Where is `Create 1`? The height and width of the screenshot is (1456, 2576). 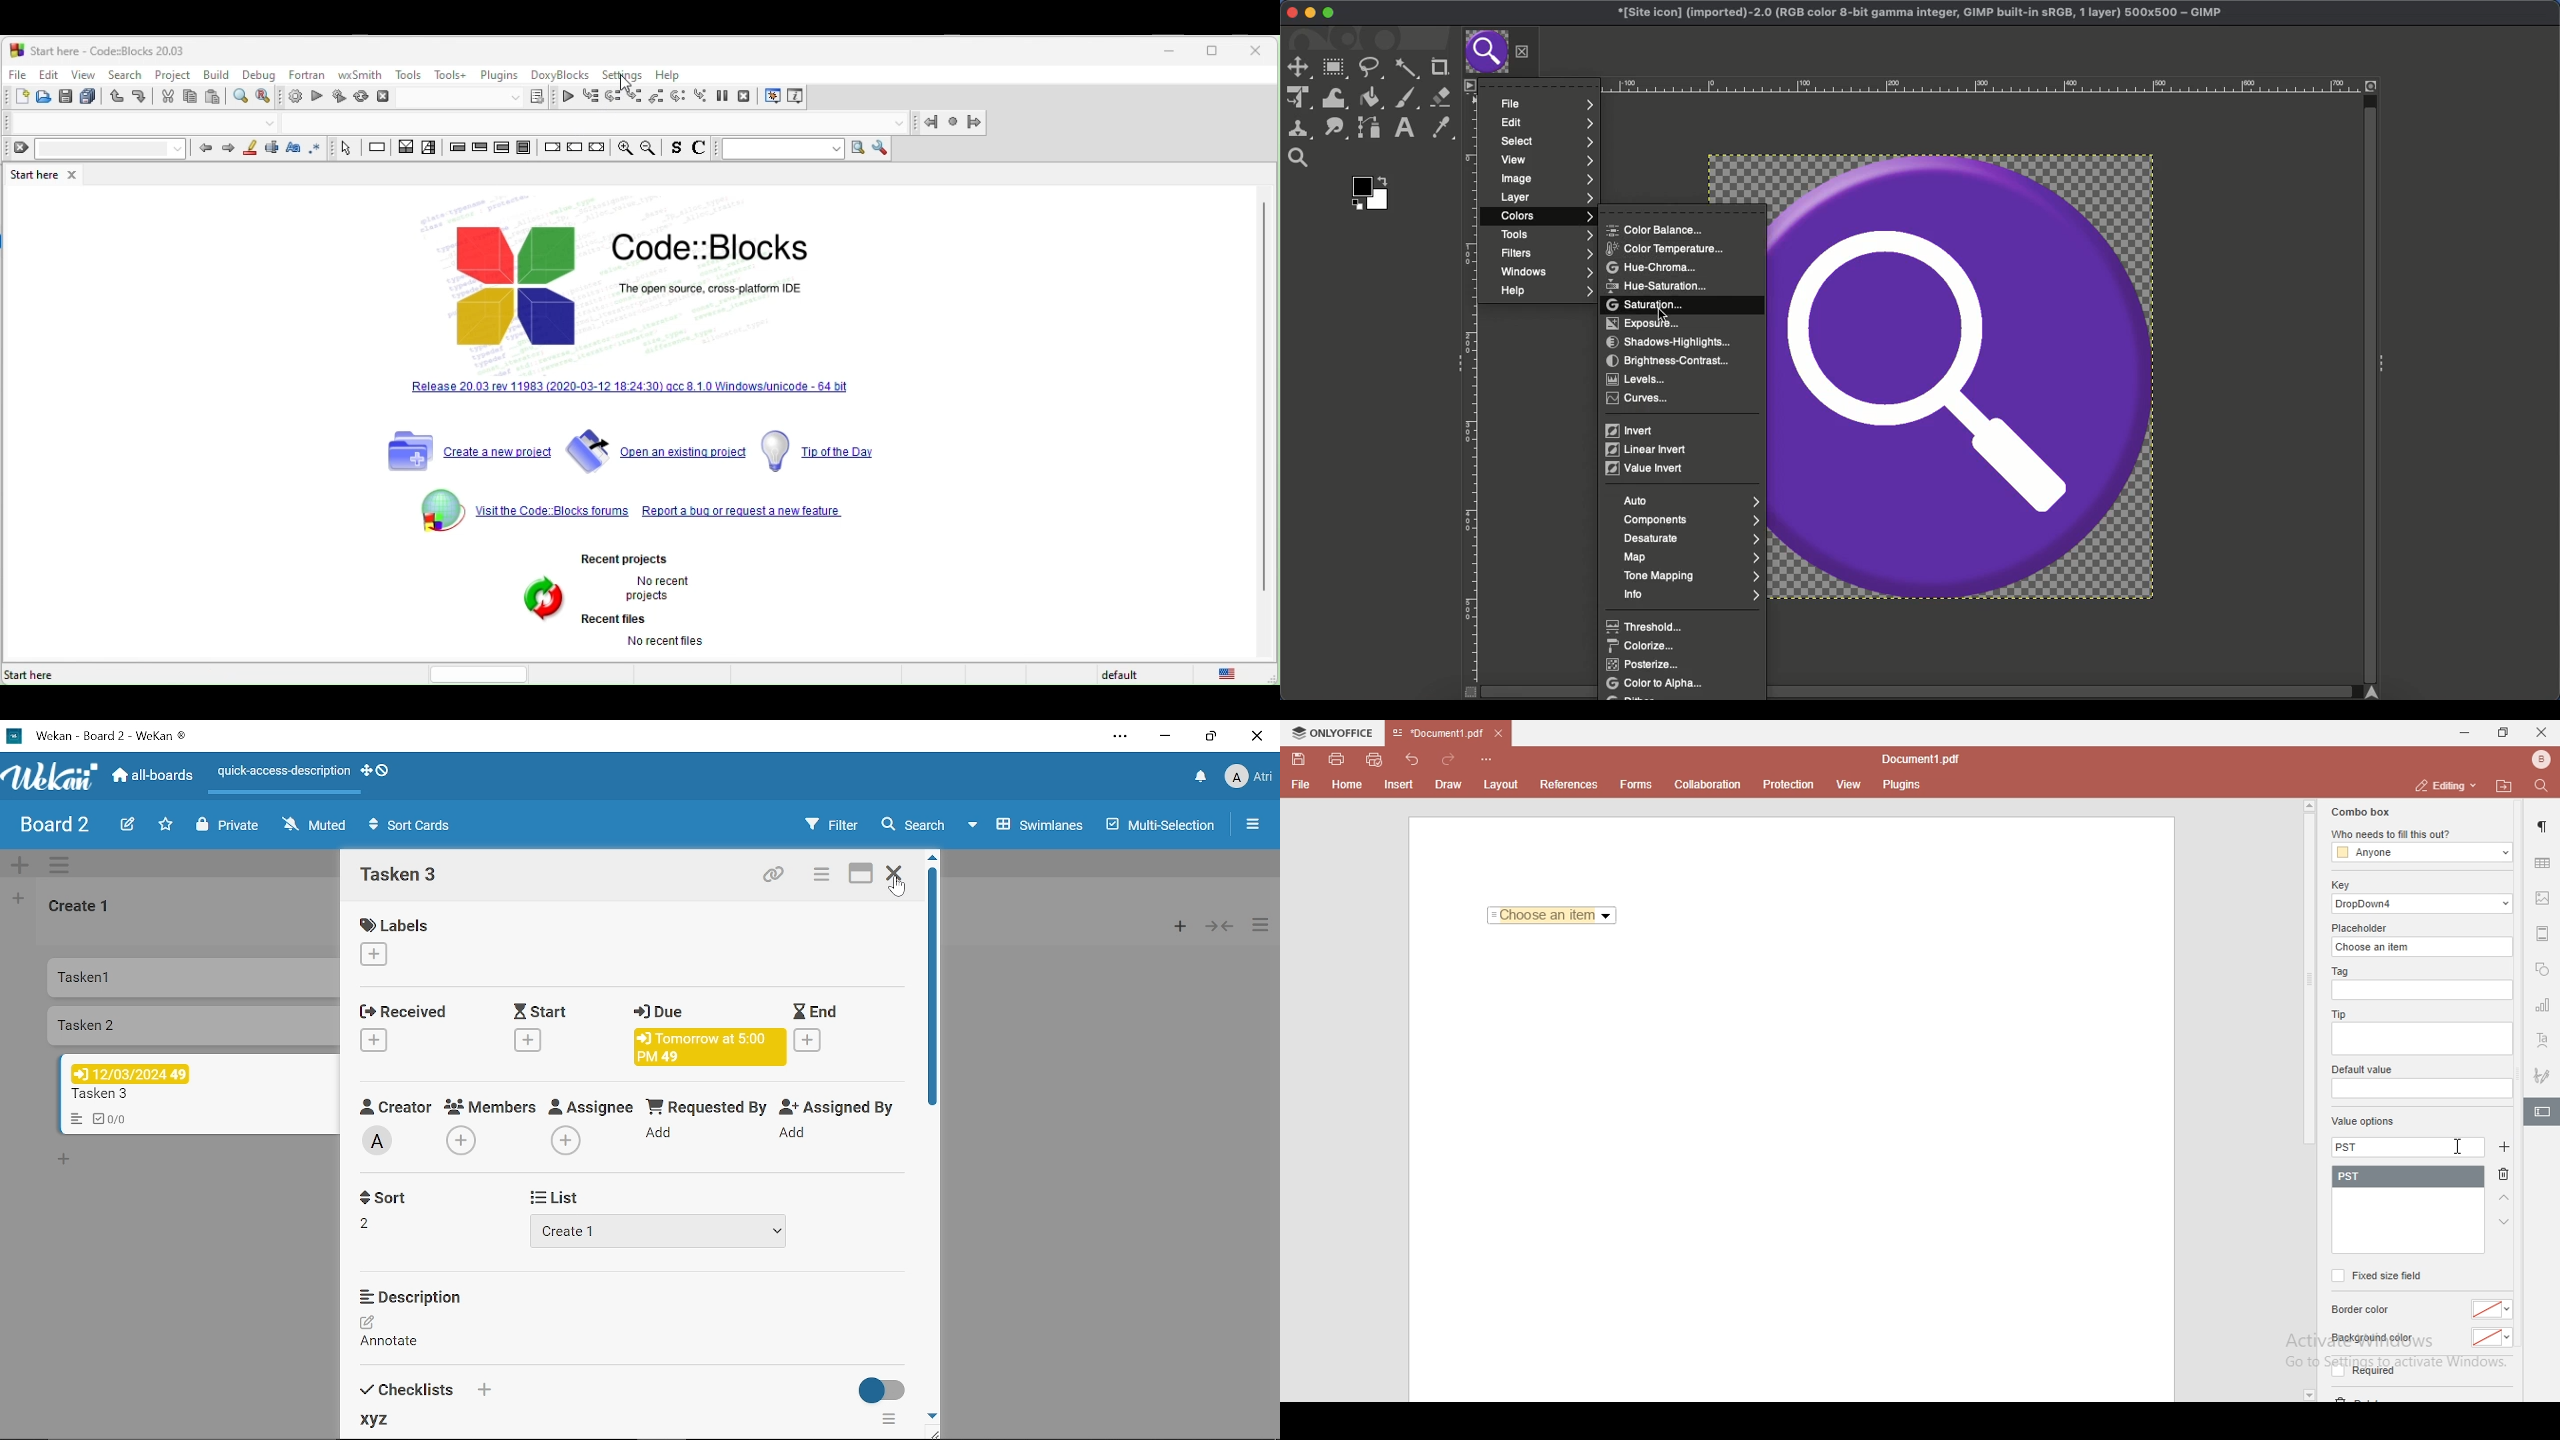 Create 1 is located at coordinates (80, 905).